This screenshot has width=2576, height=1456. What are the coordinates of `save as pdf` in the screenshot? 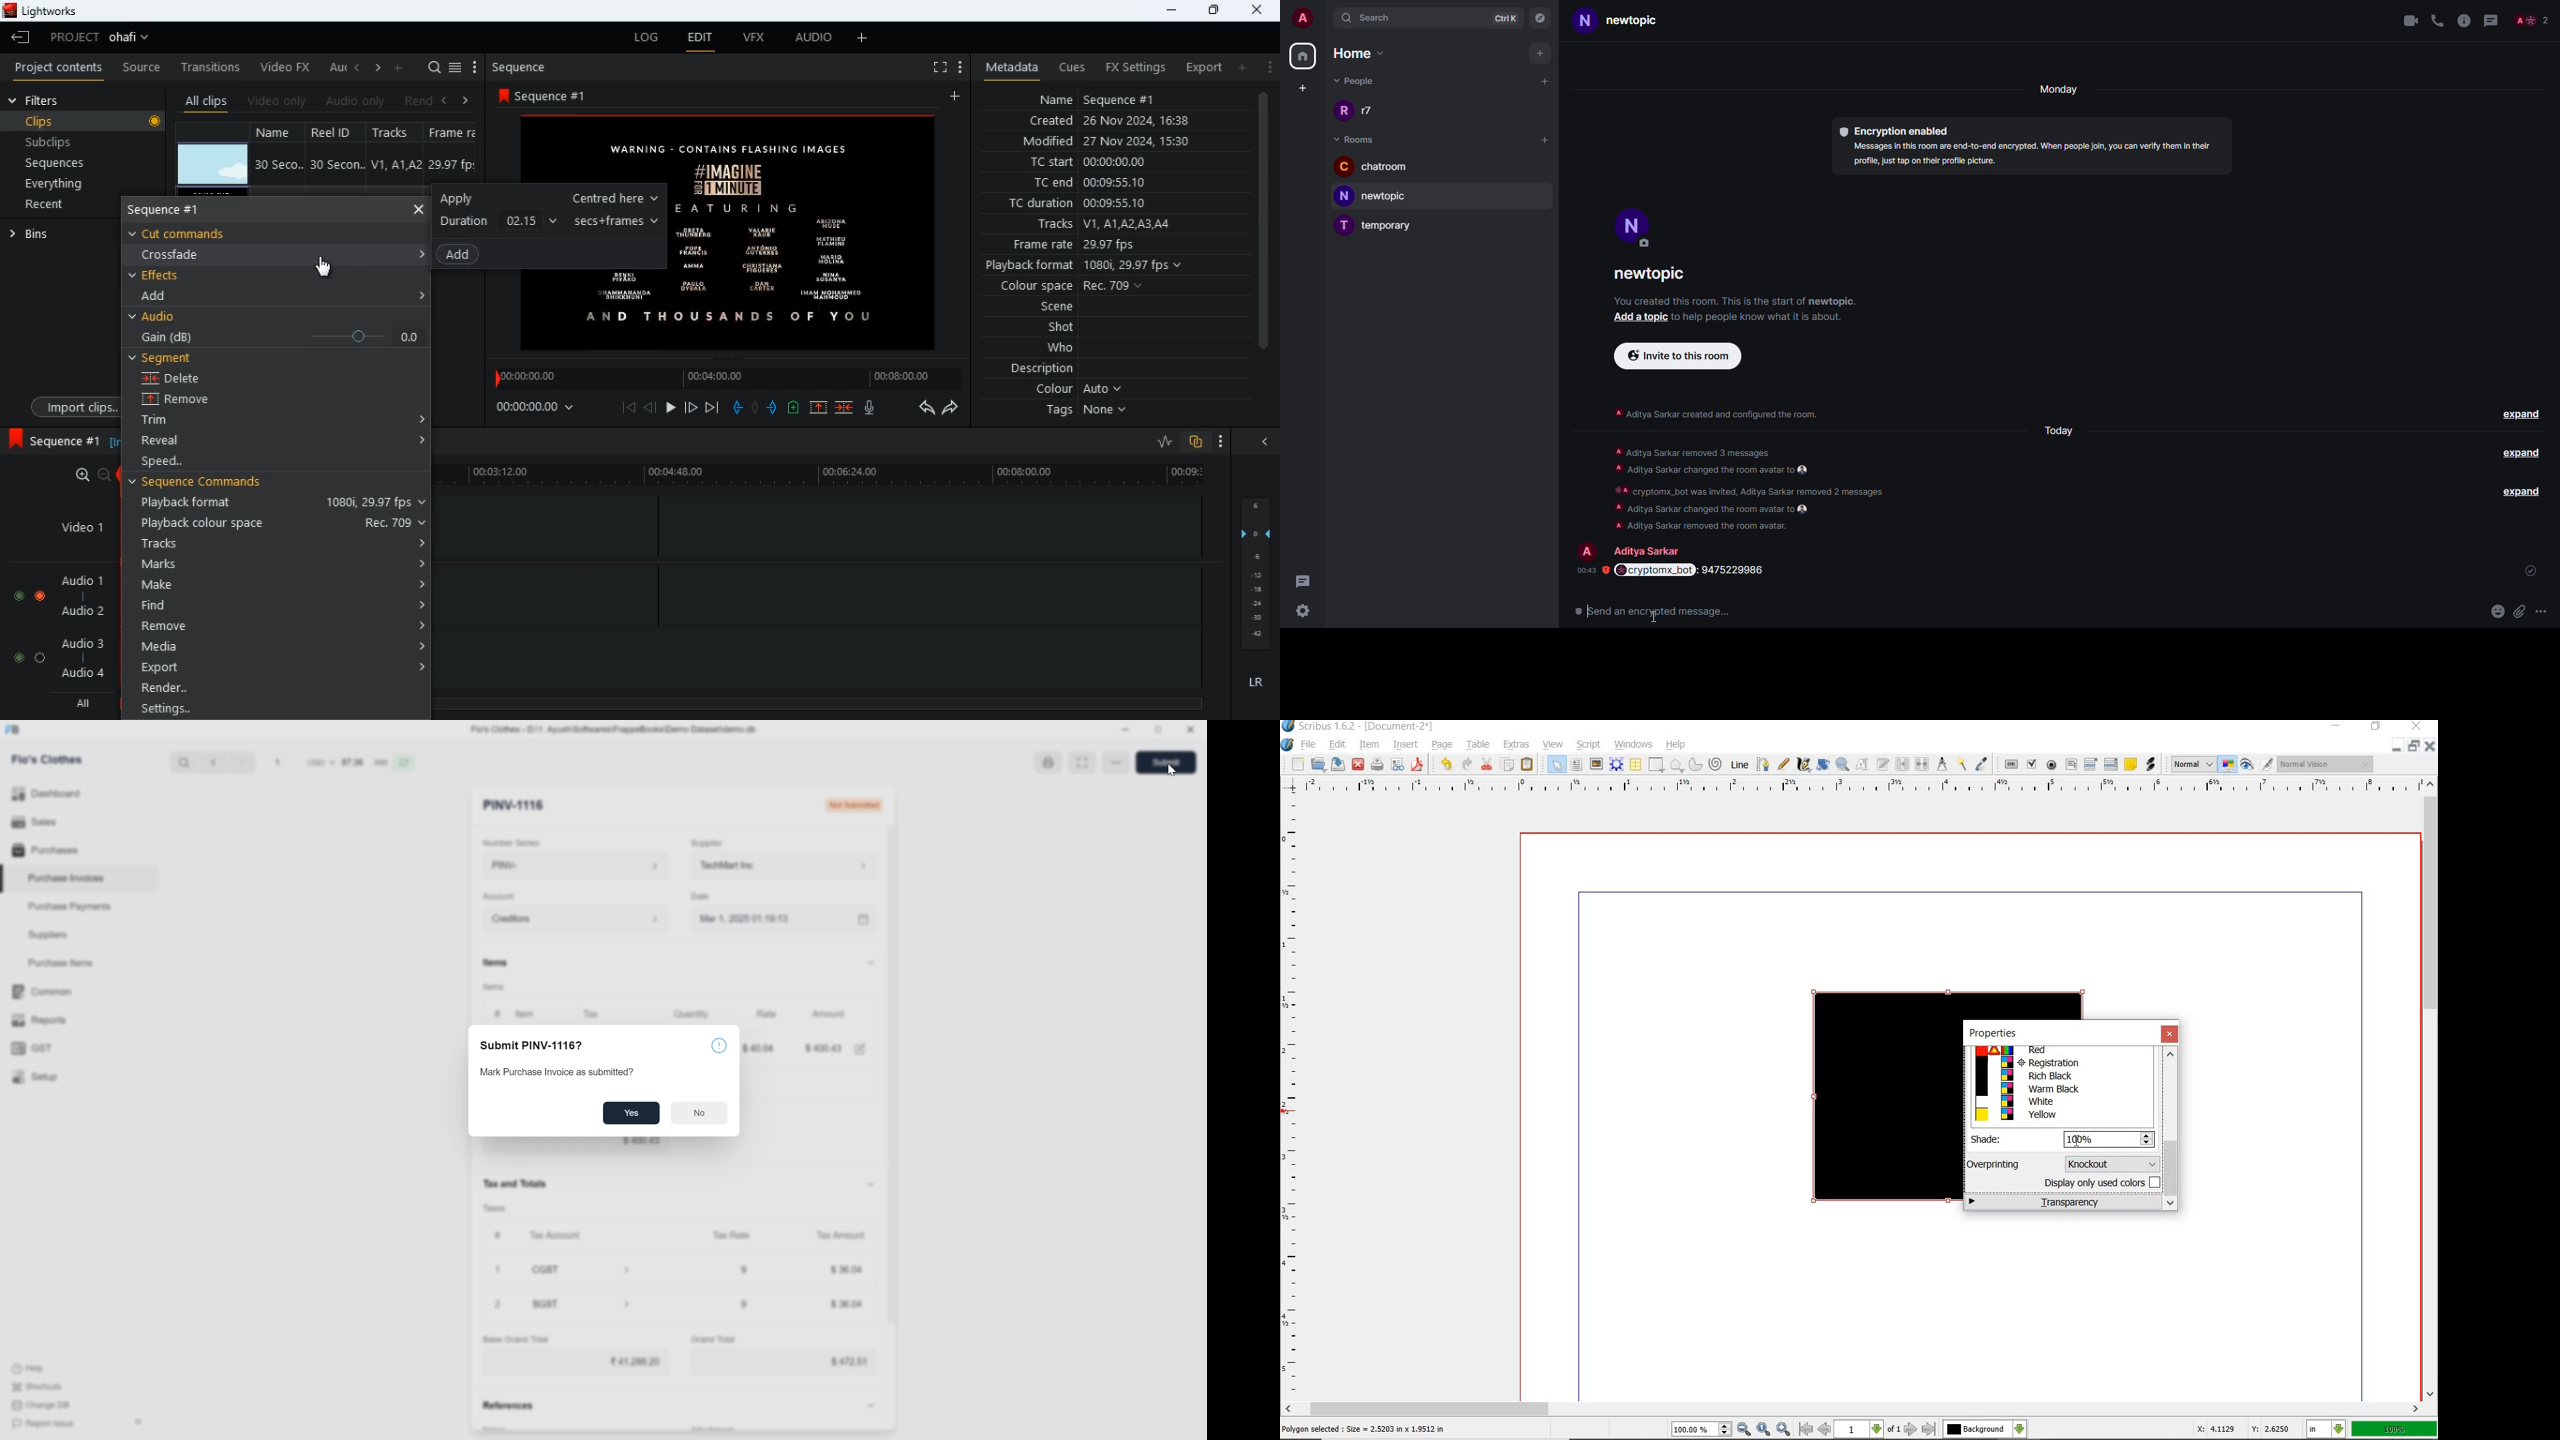 It's located at (1419, 765).